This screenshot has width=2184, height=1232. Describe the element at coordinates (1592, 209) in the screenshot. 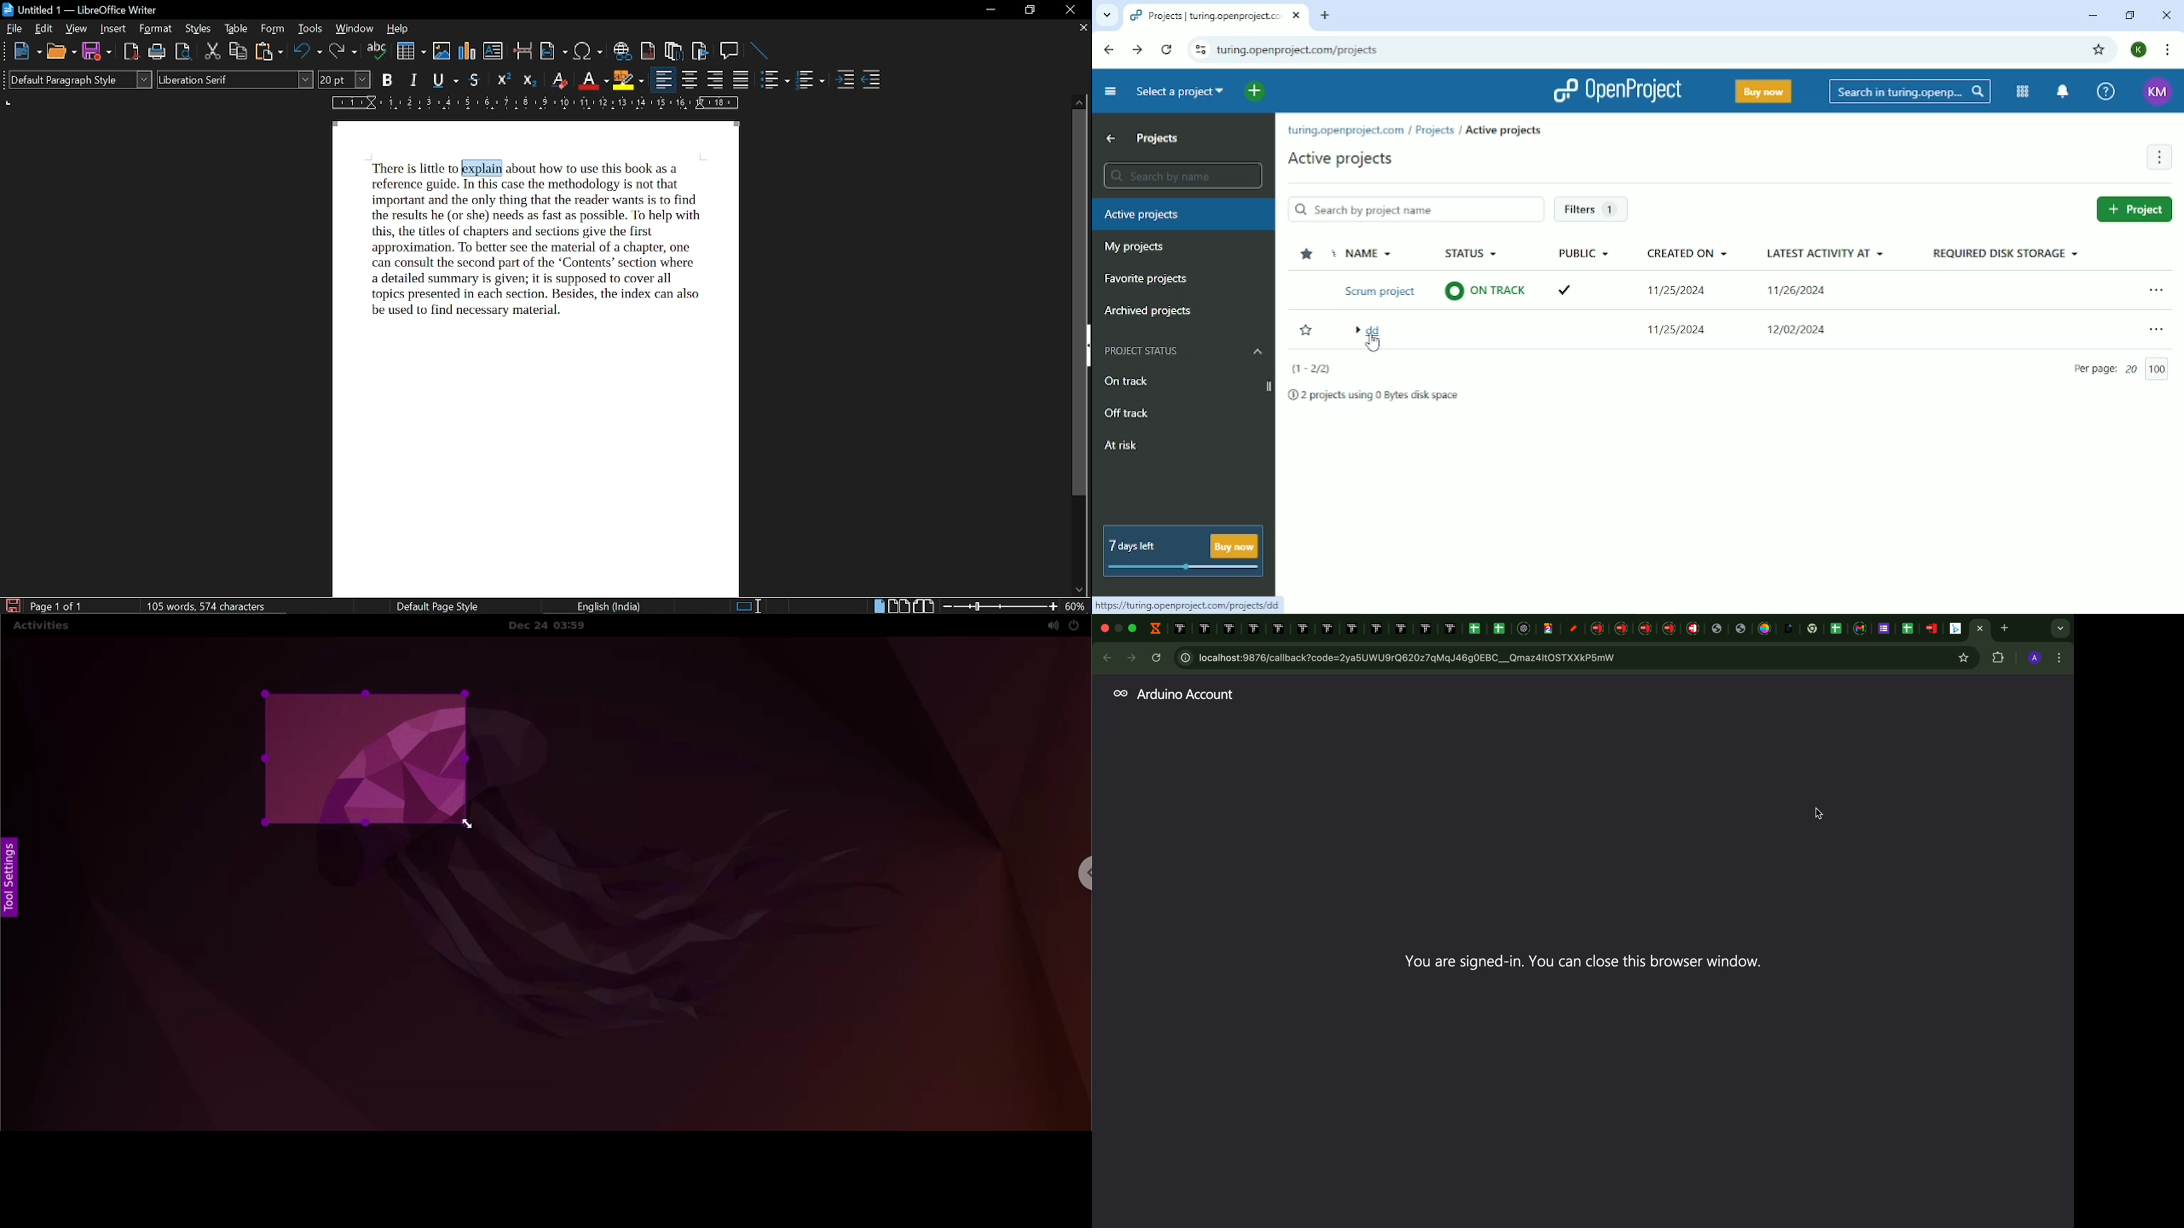

I see `Filters` at that location.